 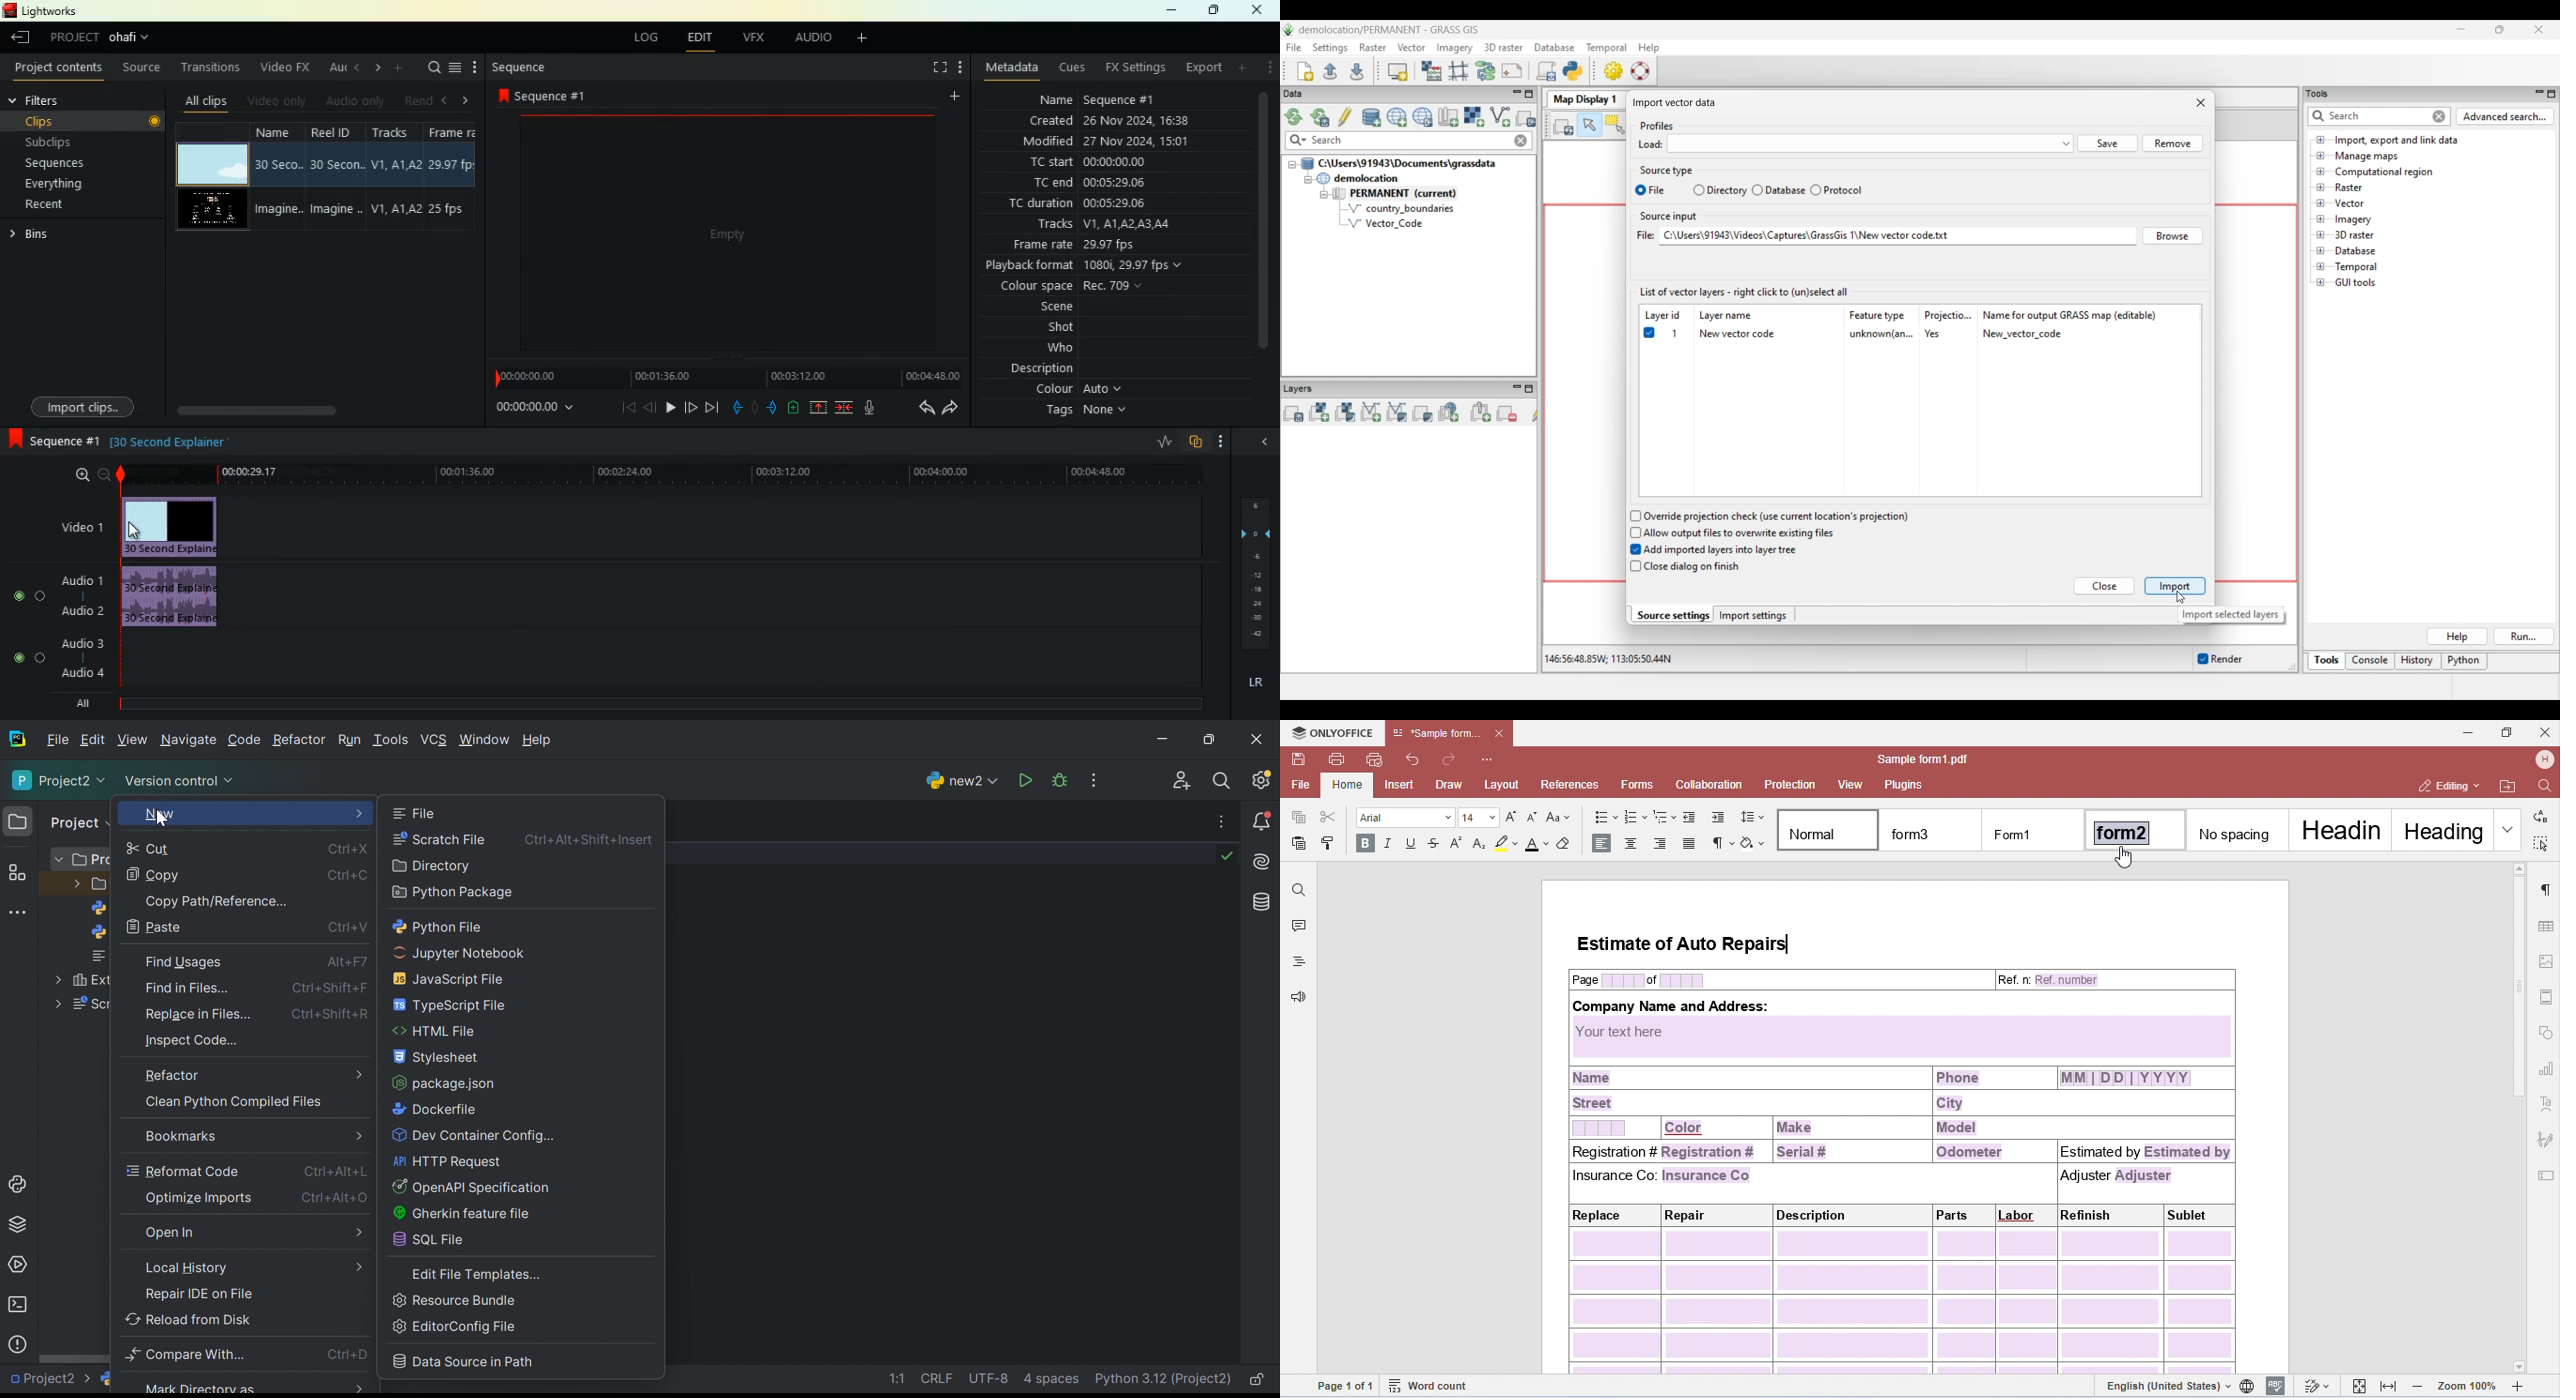 I want to click on tags, so click(x=1084, y=413).